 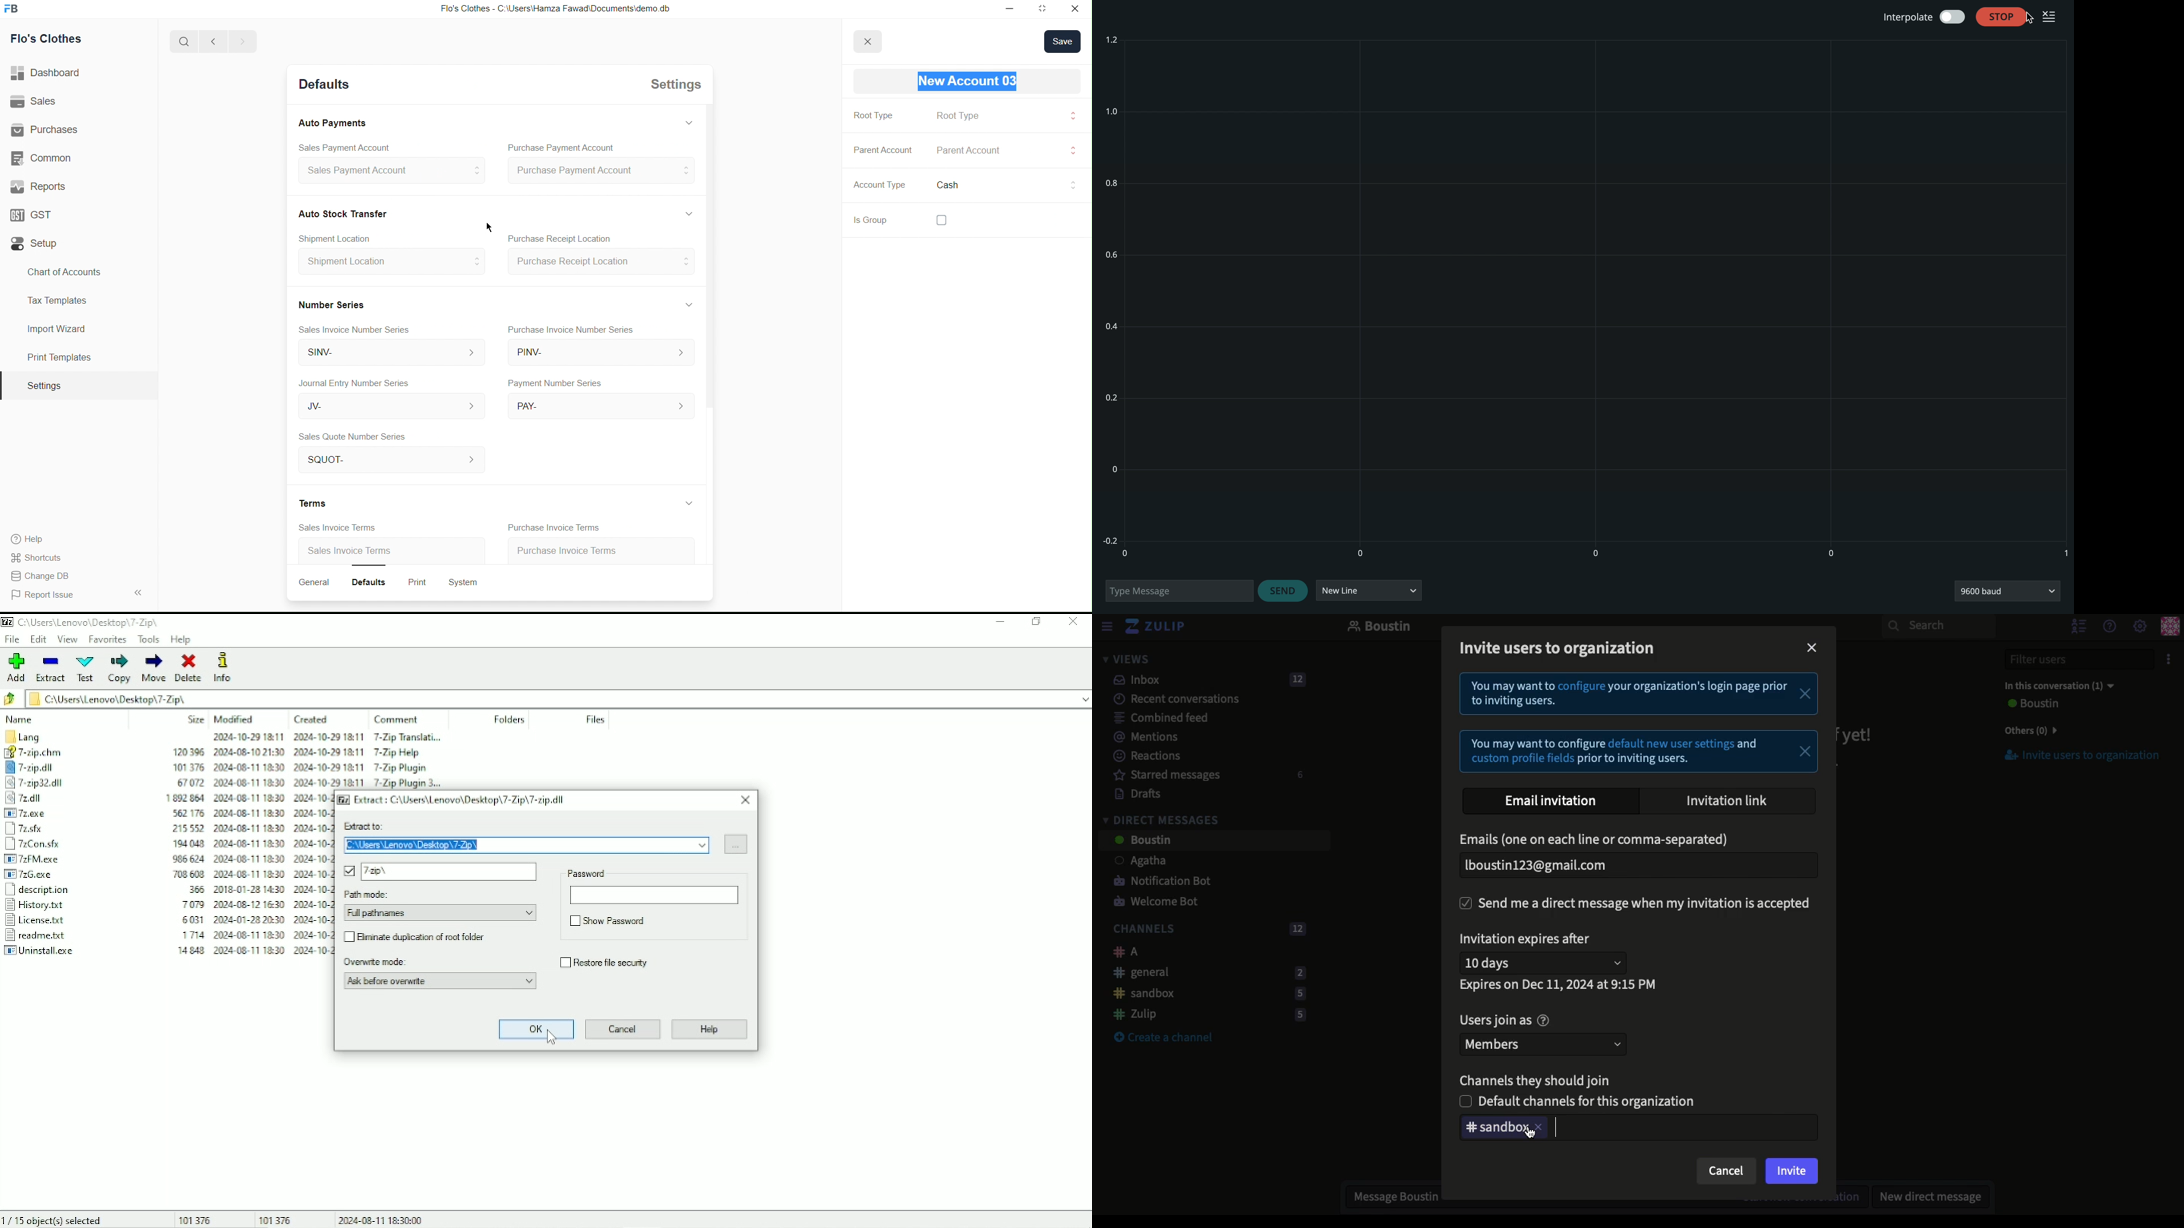 I want to click on Notification bot, so click(x=1157, y=882).